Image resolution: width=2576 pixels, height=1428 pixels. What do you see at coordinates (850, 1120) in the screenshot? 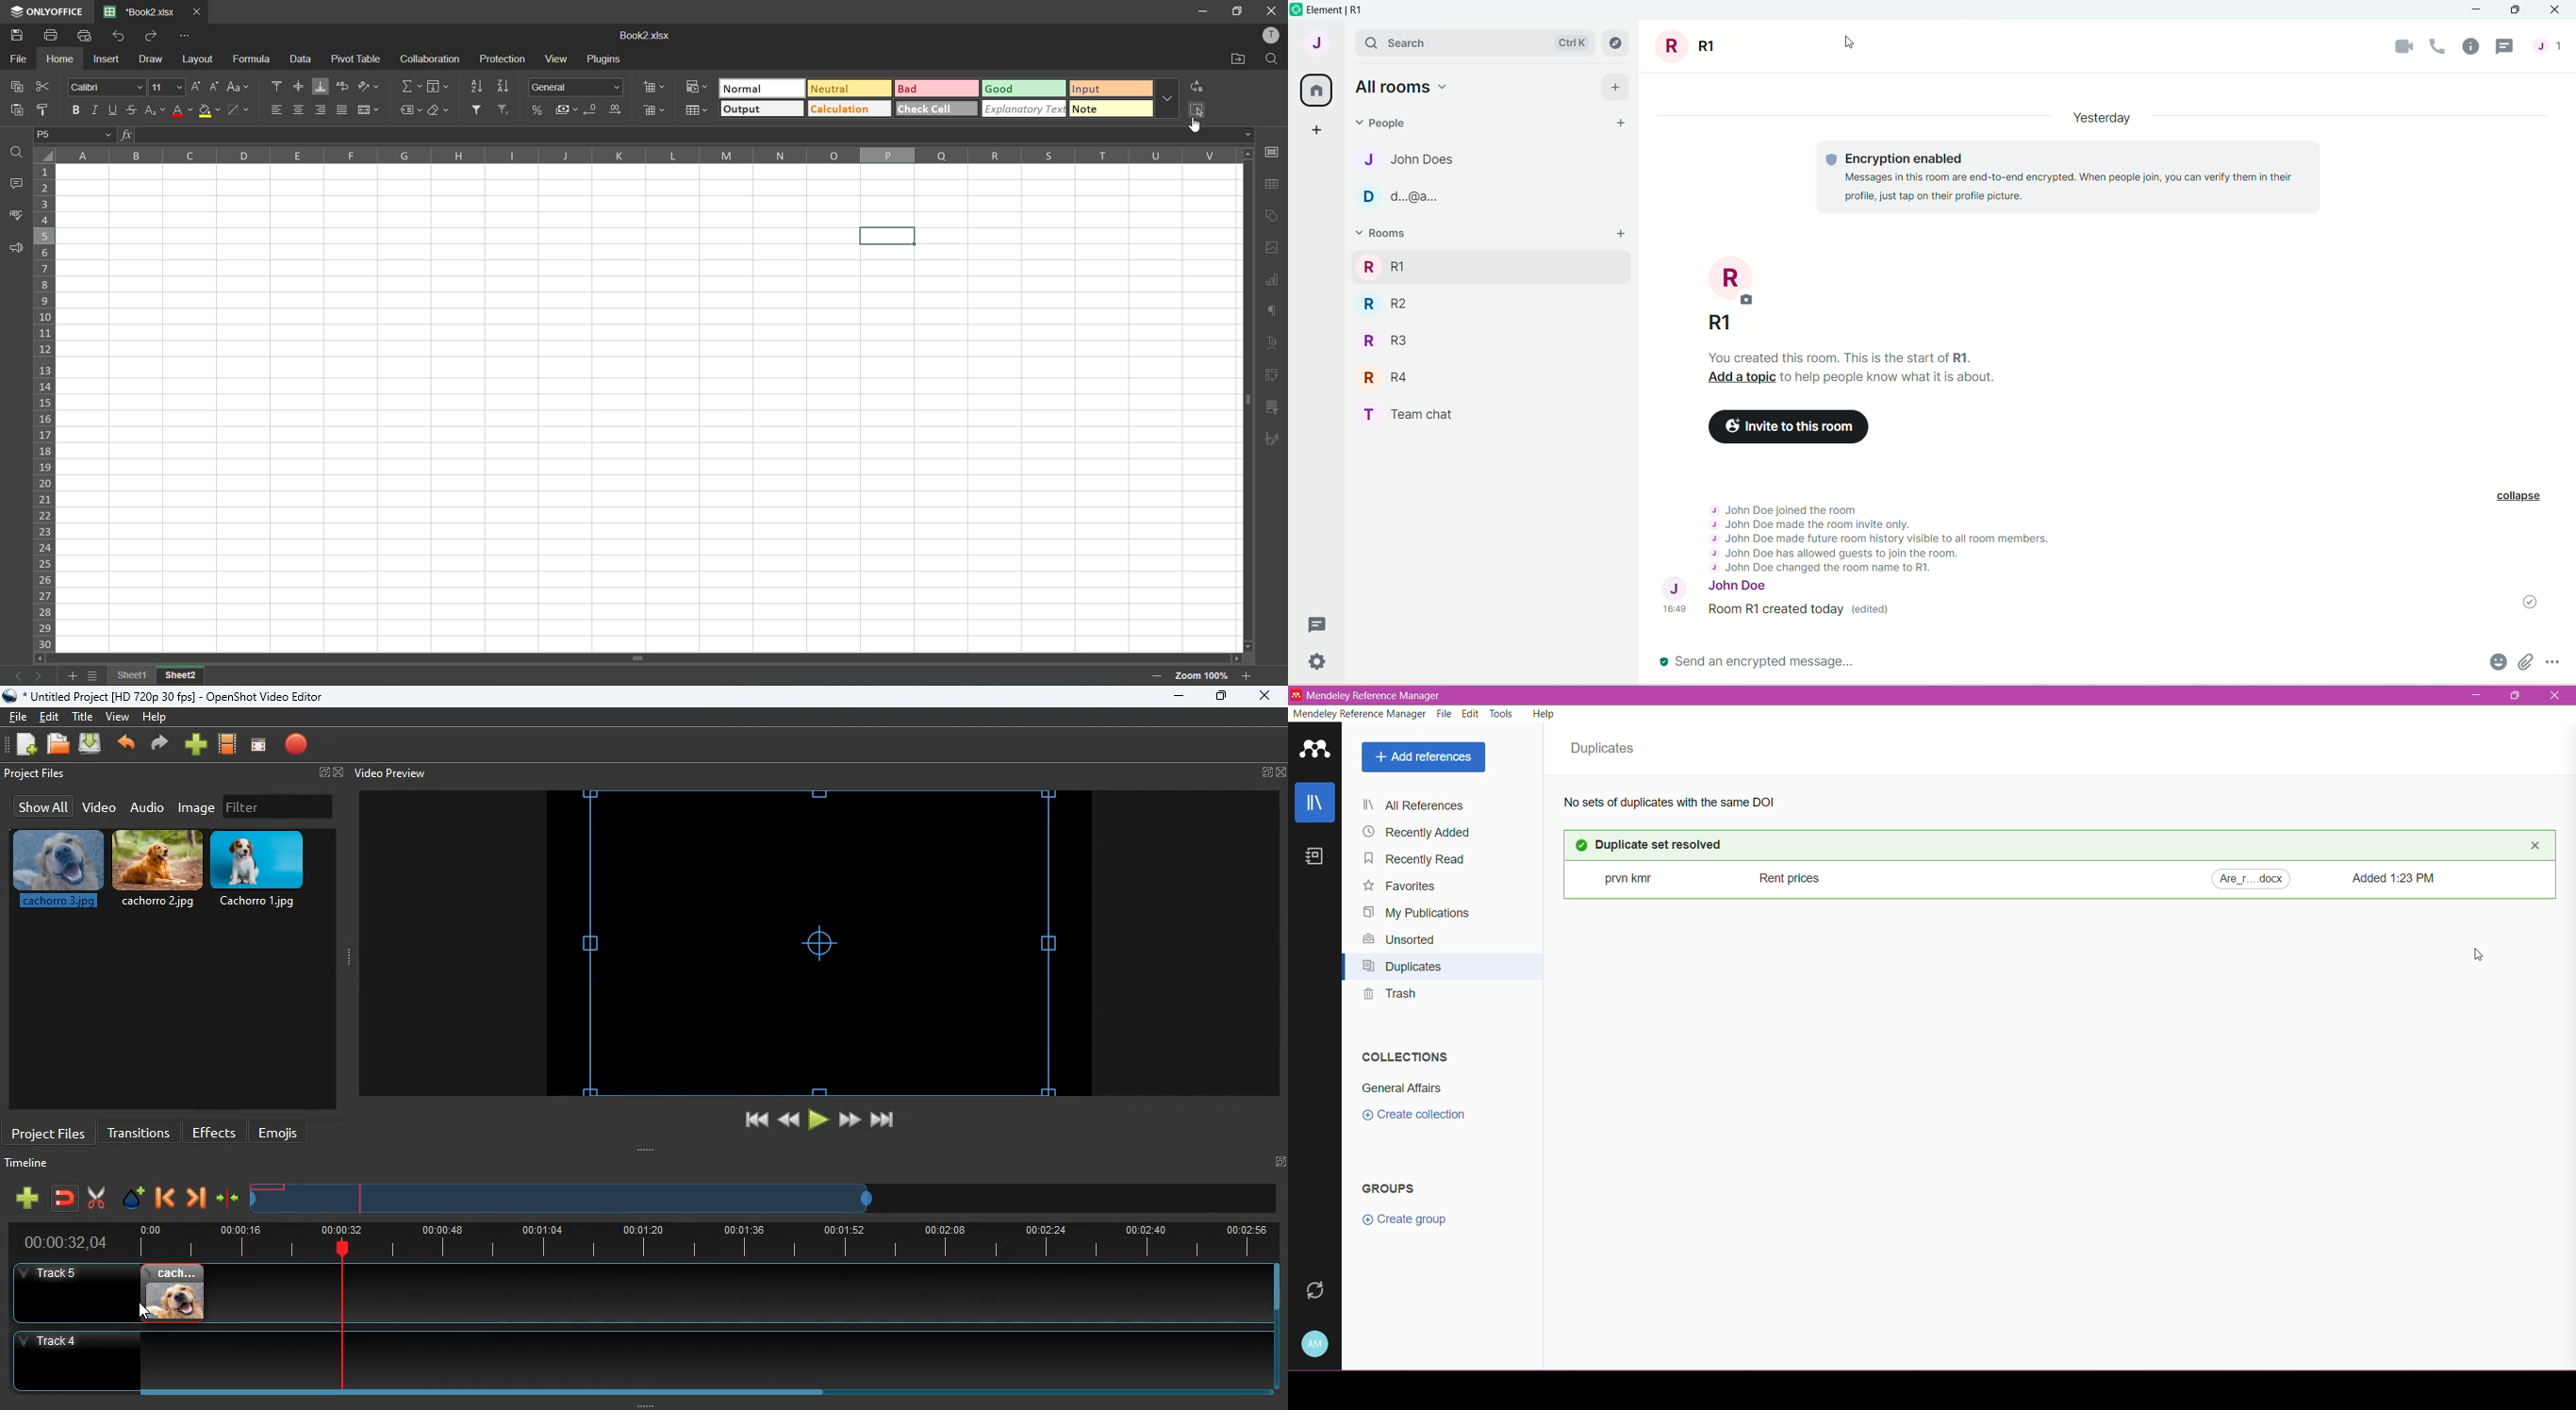
I see `forward` at bounding box center [850, 1120].